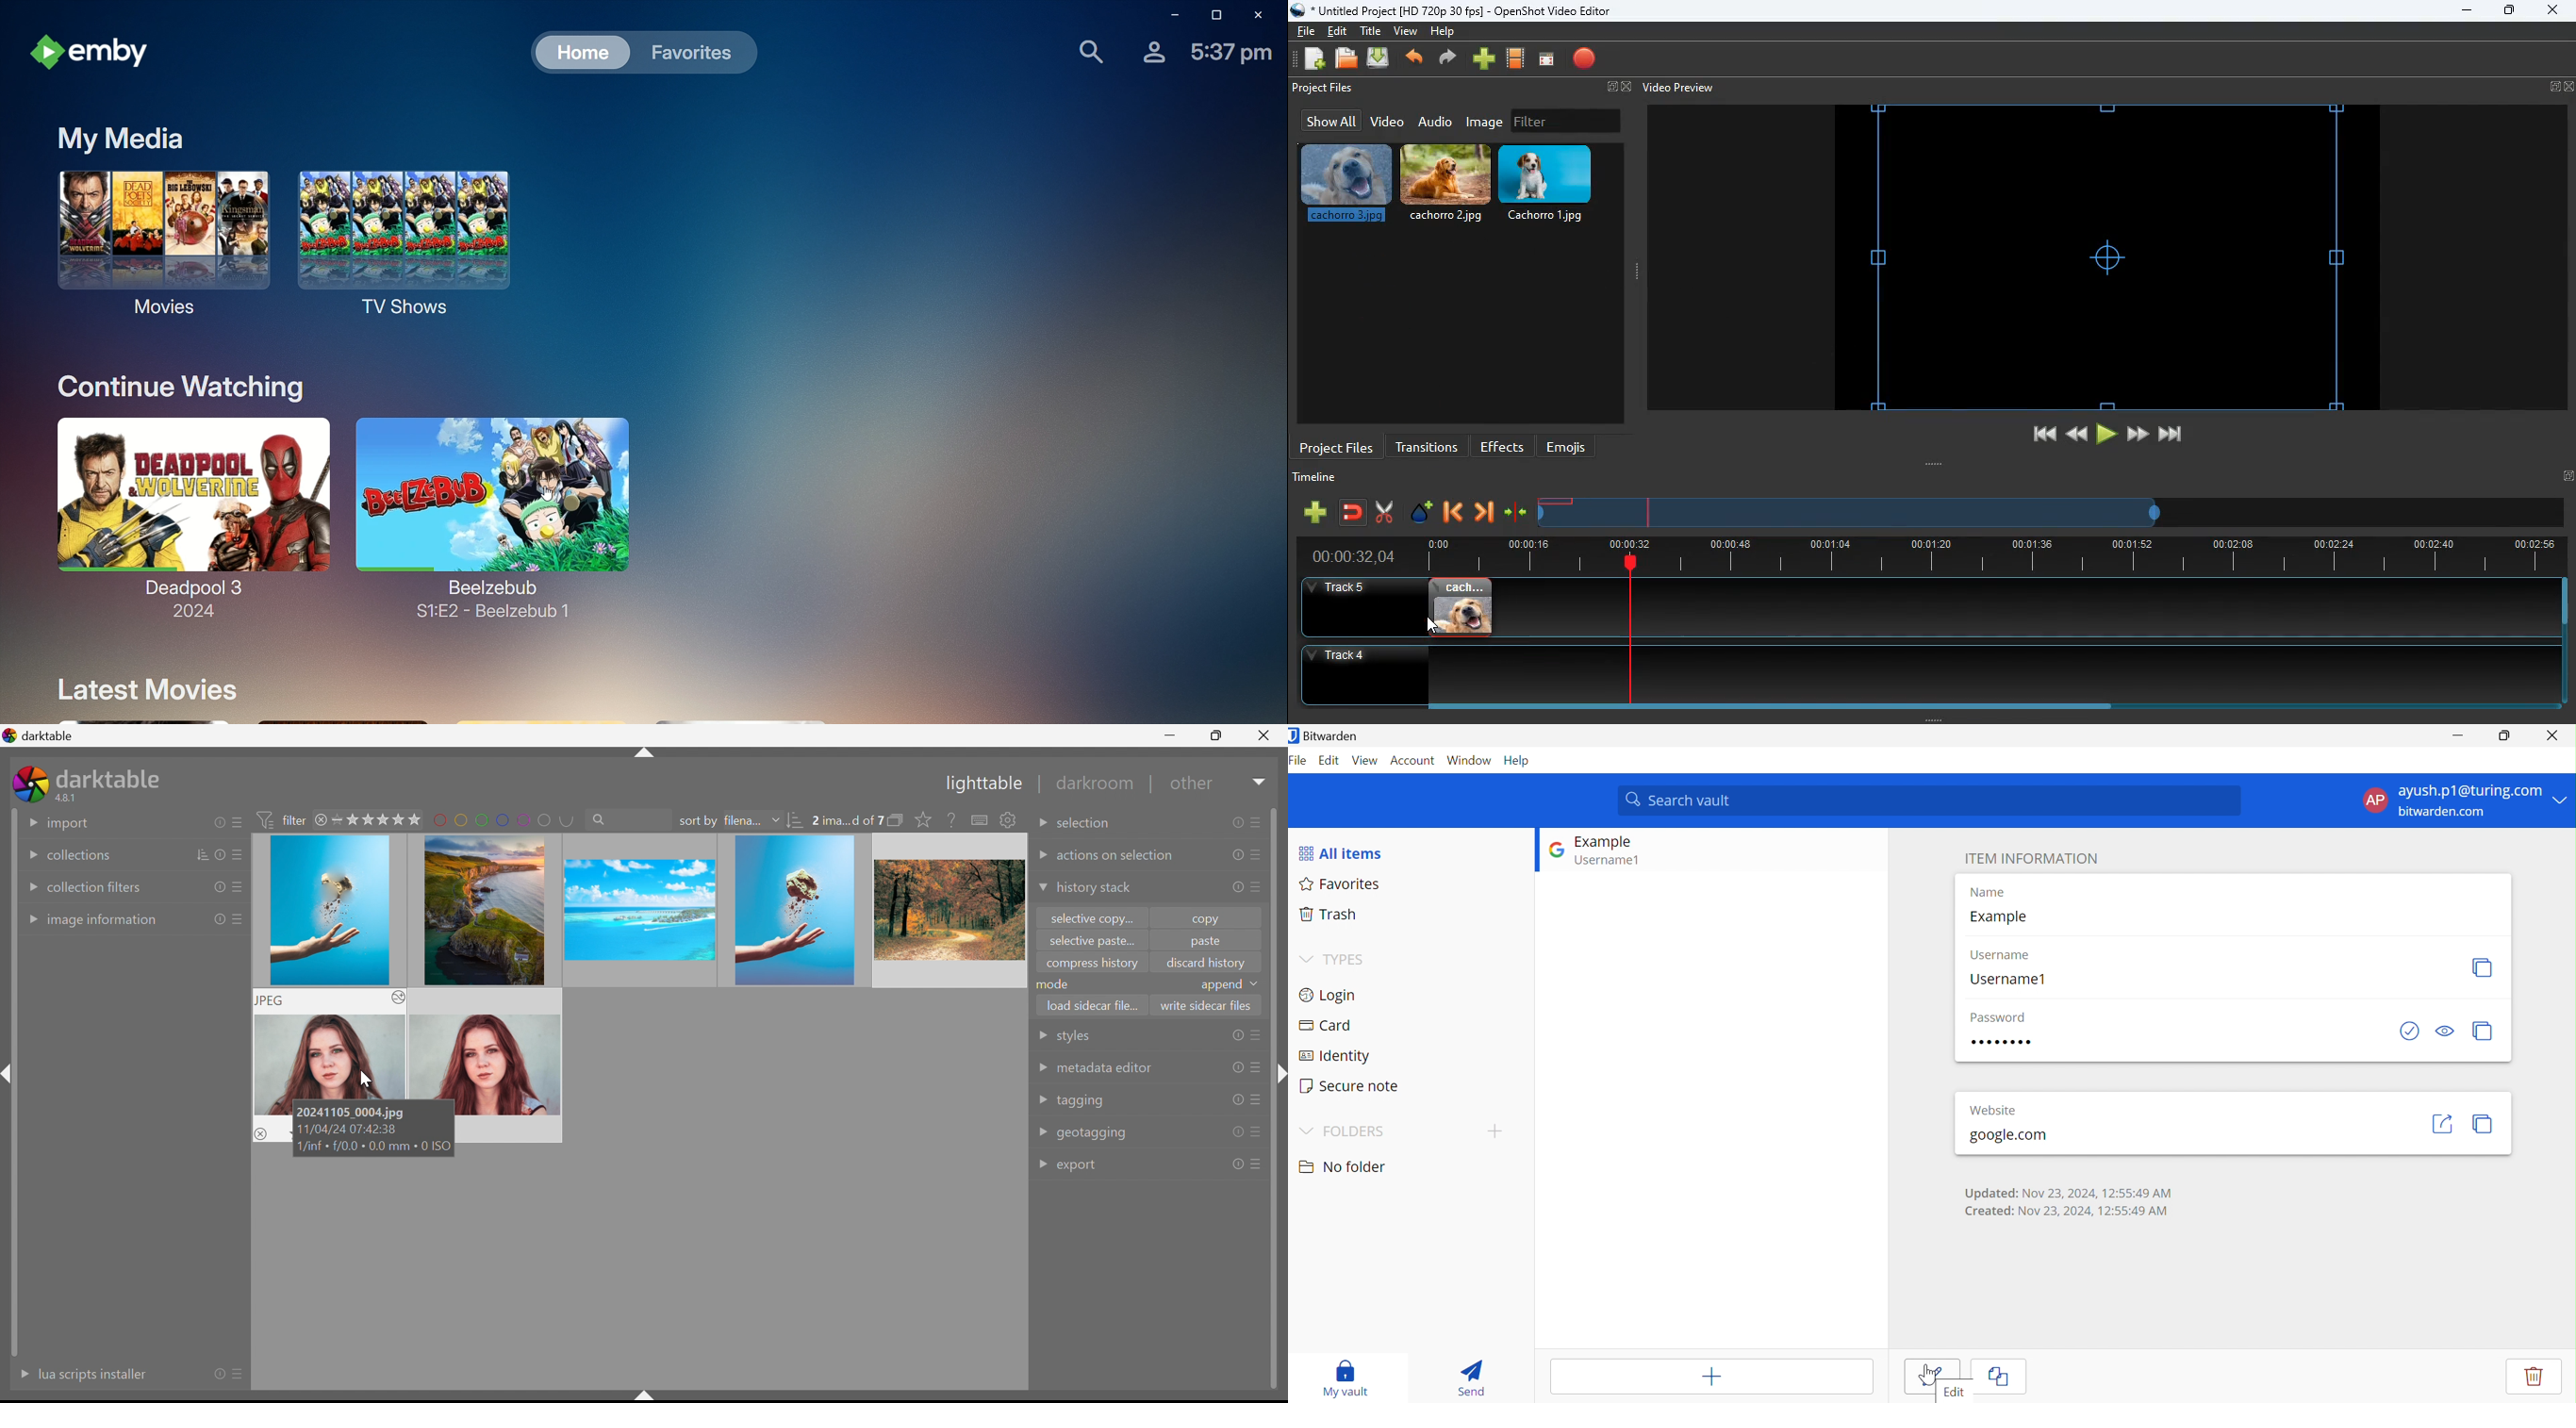 This screenshot has width=2576, height=1428. Describe the element at coordinates (1093, 888) in the screenshot. I see `history stack` at that location.